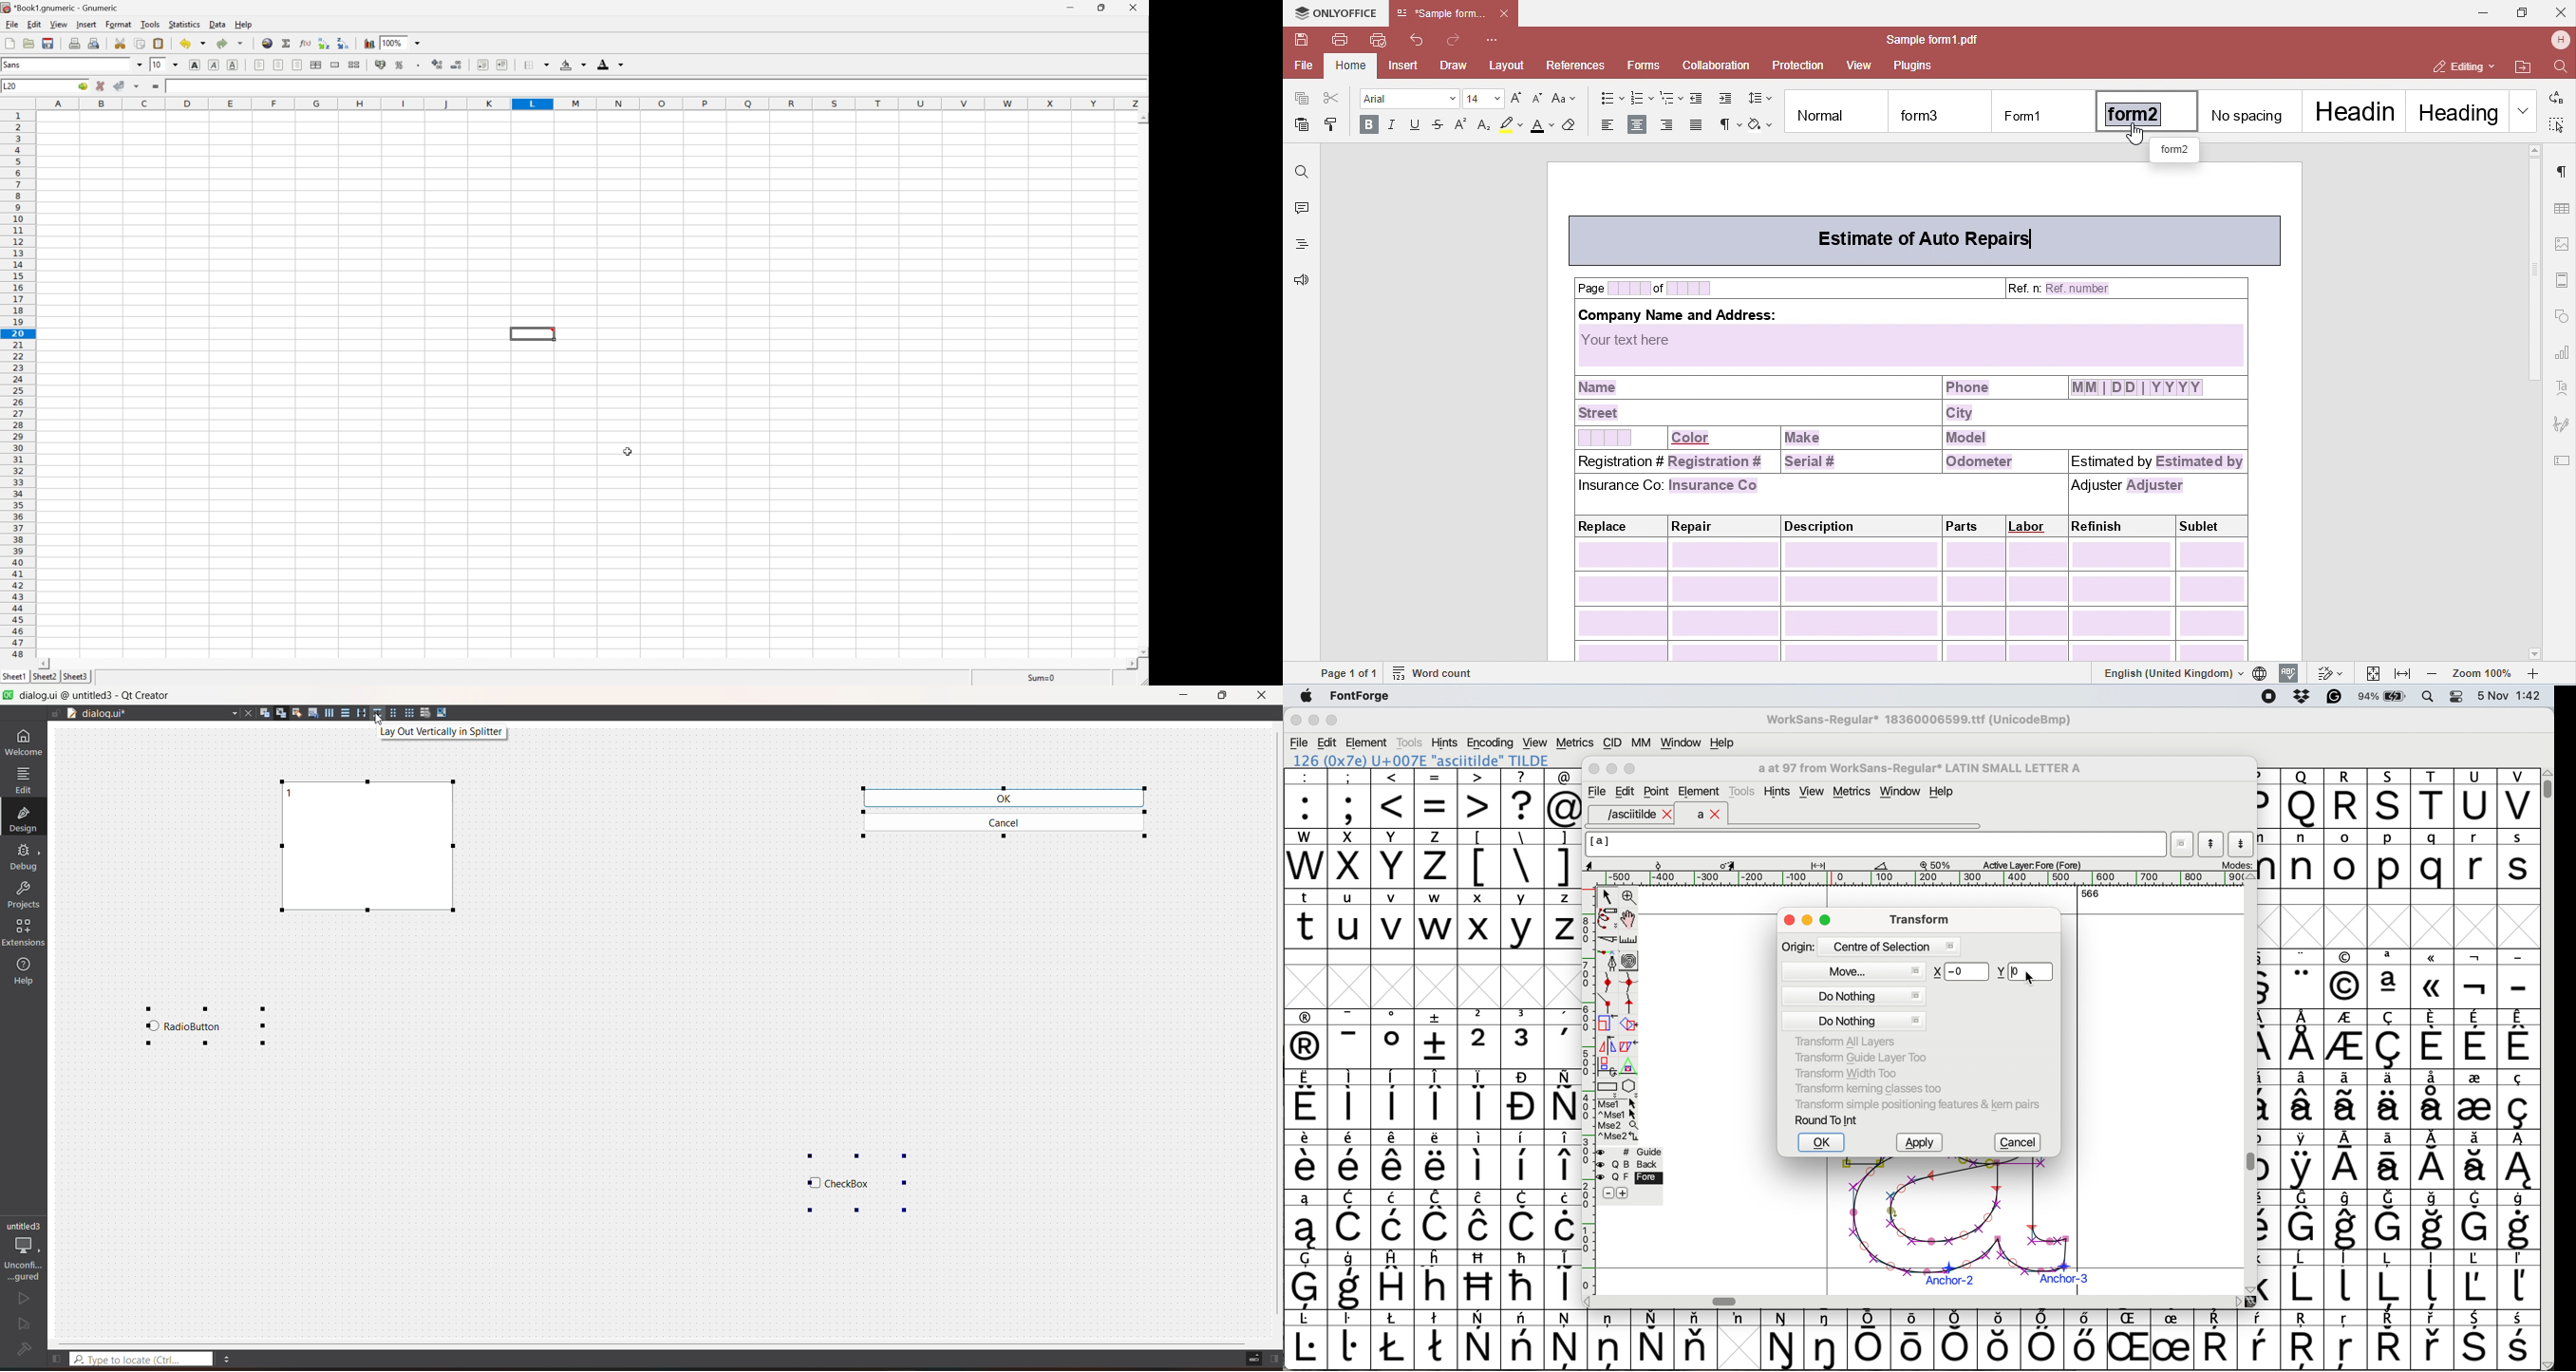 The height and width of the screenshot is (1372, 2576). Describe the element at coordinates (2091, 893) in the screenshot. I see `566` at that location.